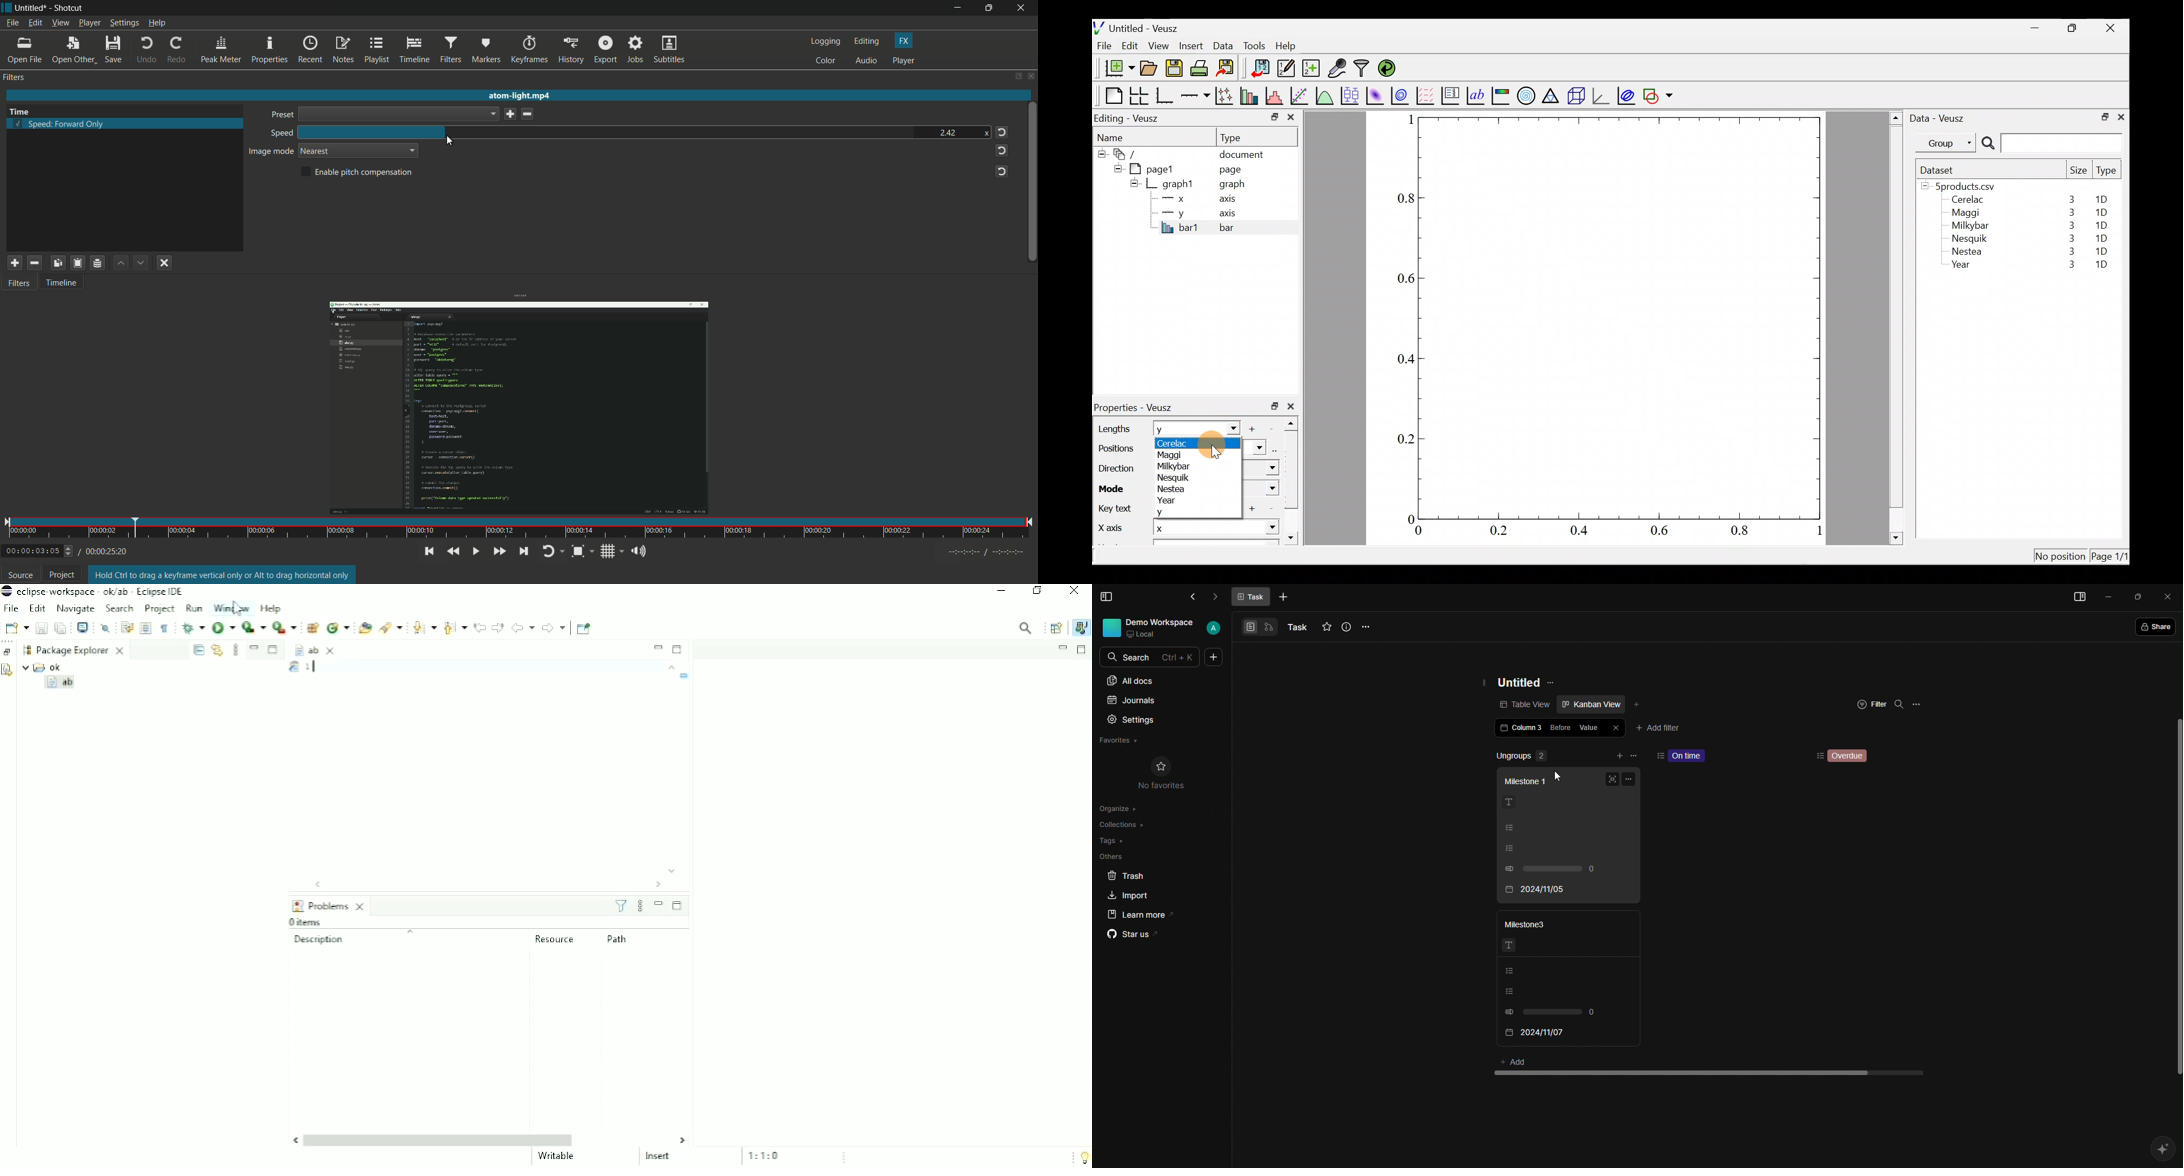  What do you see at coordinates (119, 262) in the screenshot?
I see `move filter up` at bounding box center [119, 262].